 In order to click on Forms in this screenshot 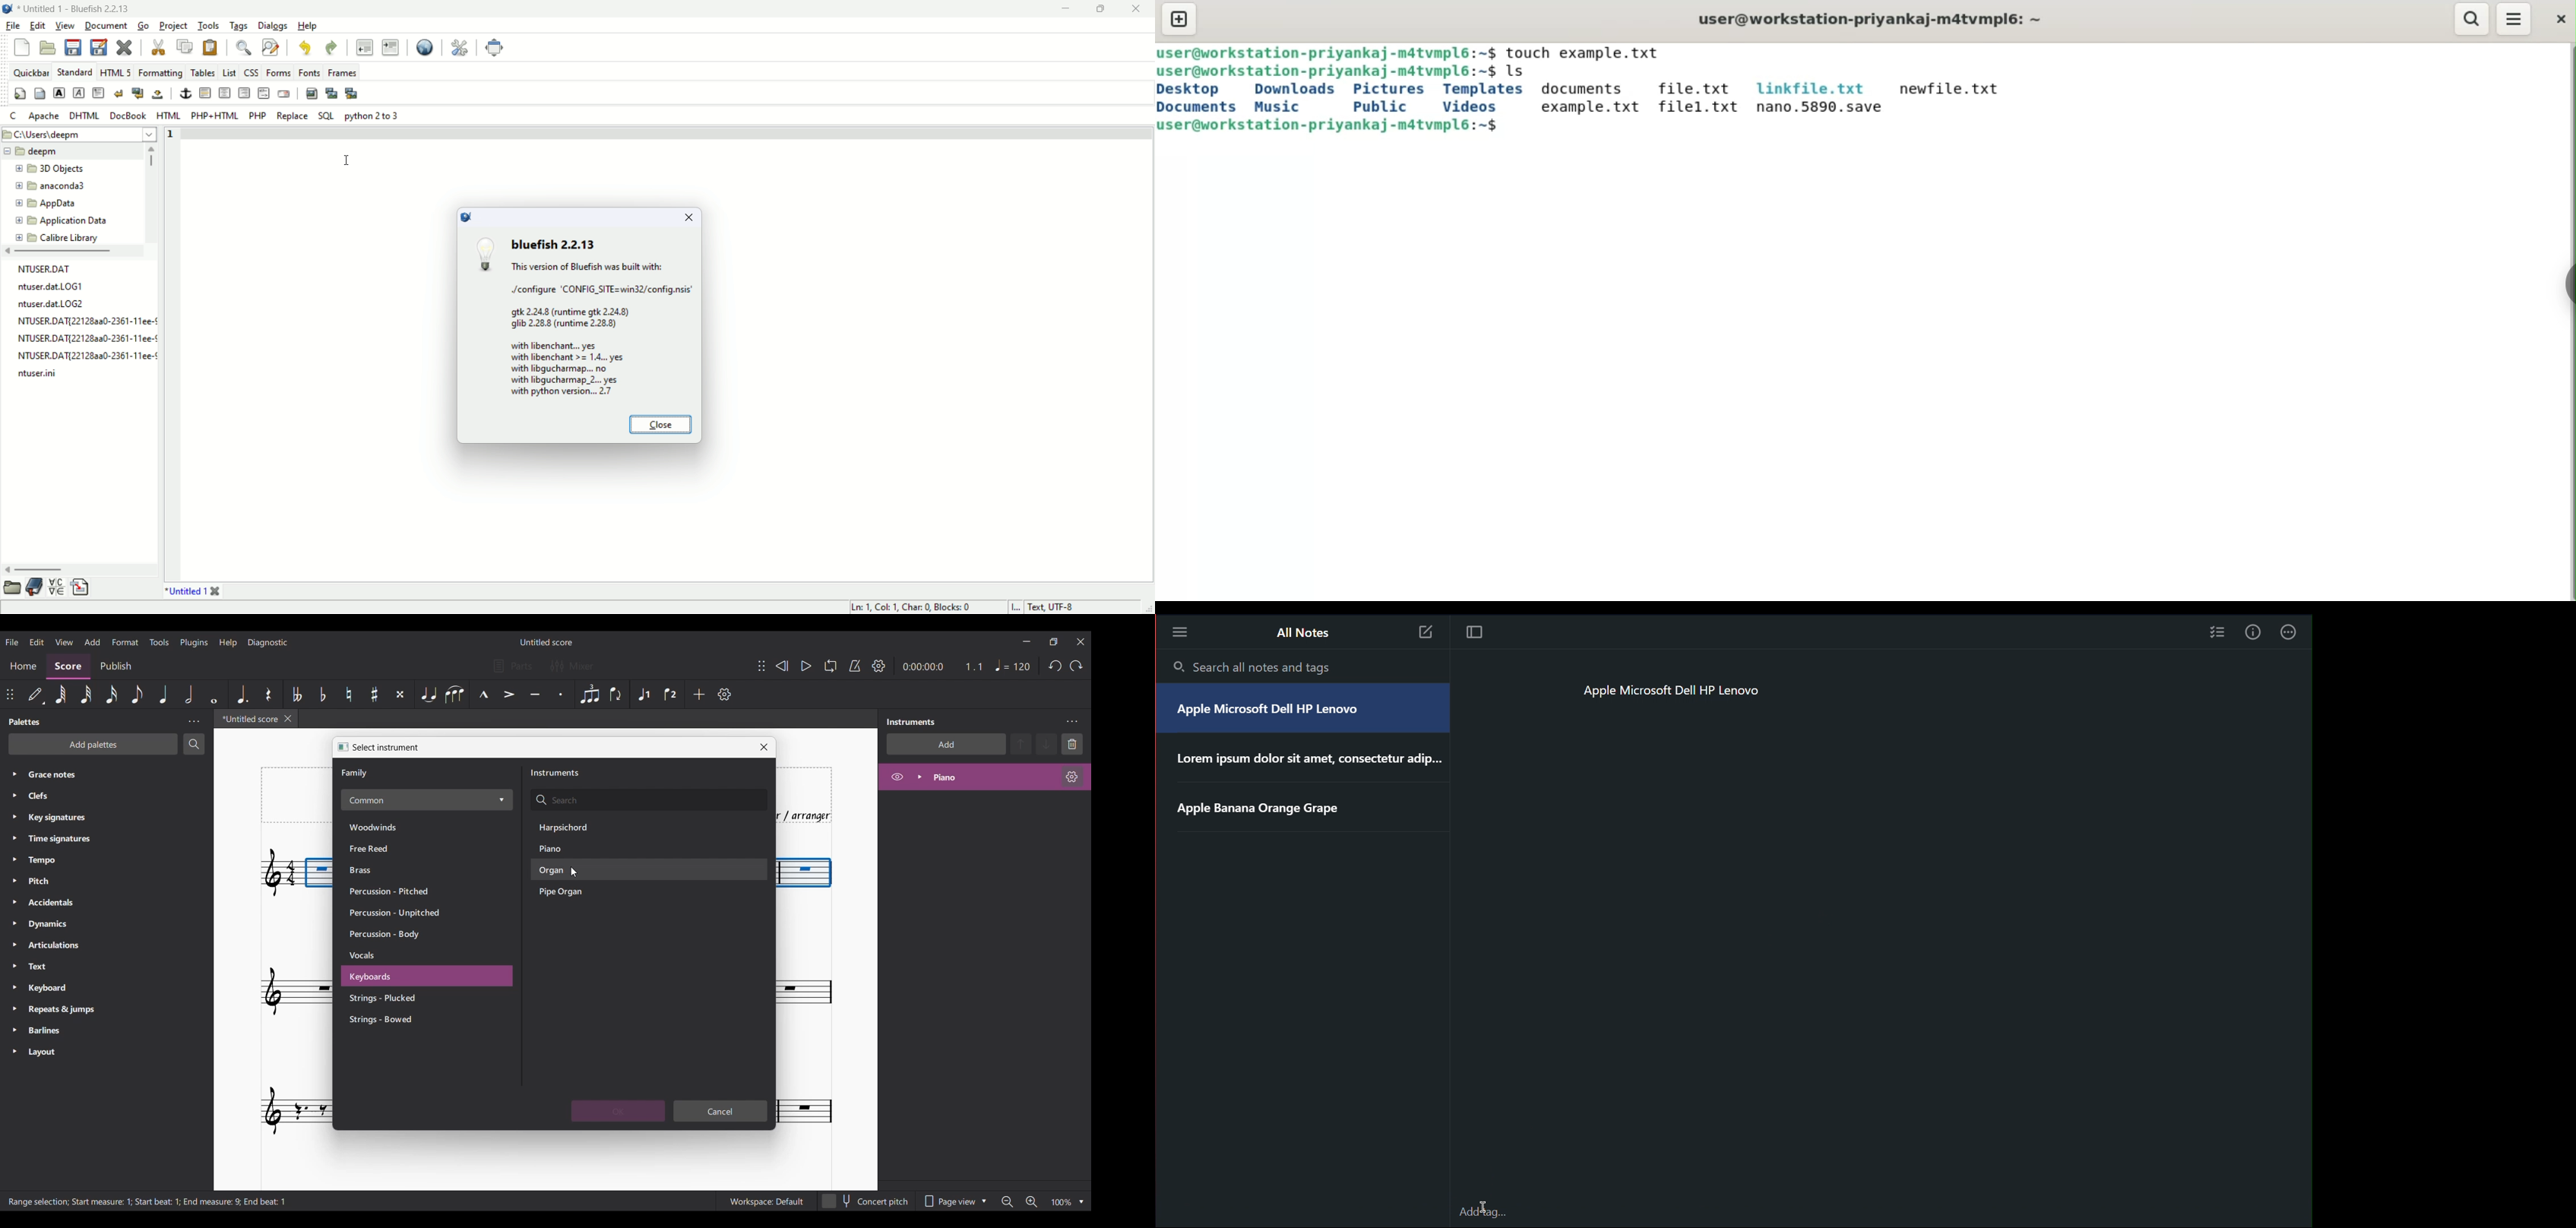, I will do `click(279, 73)`.